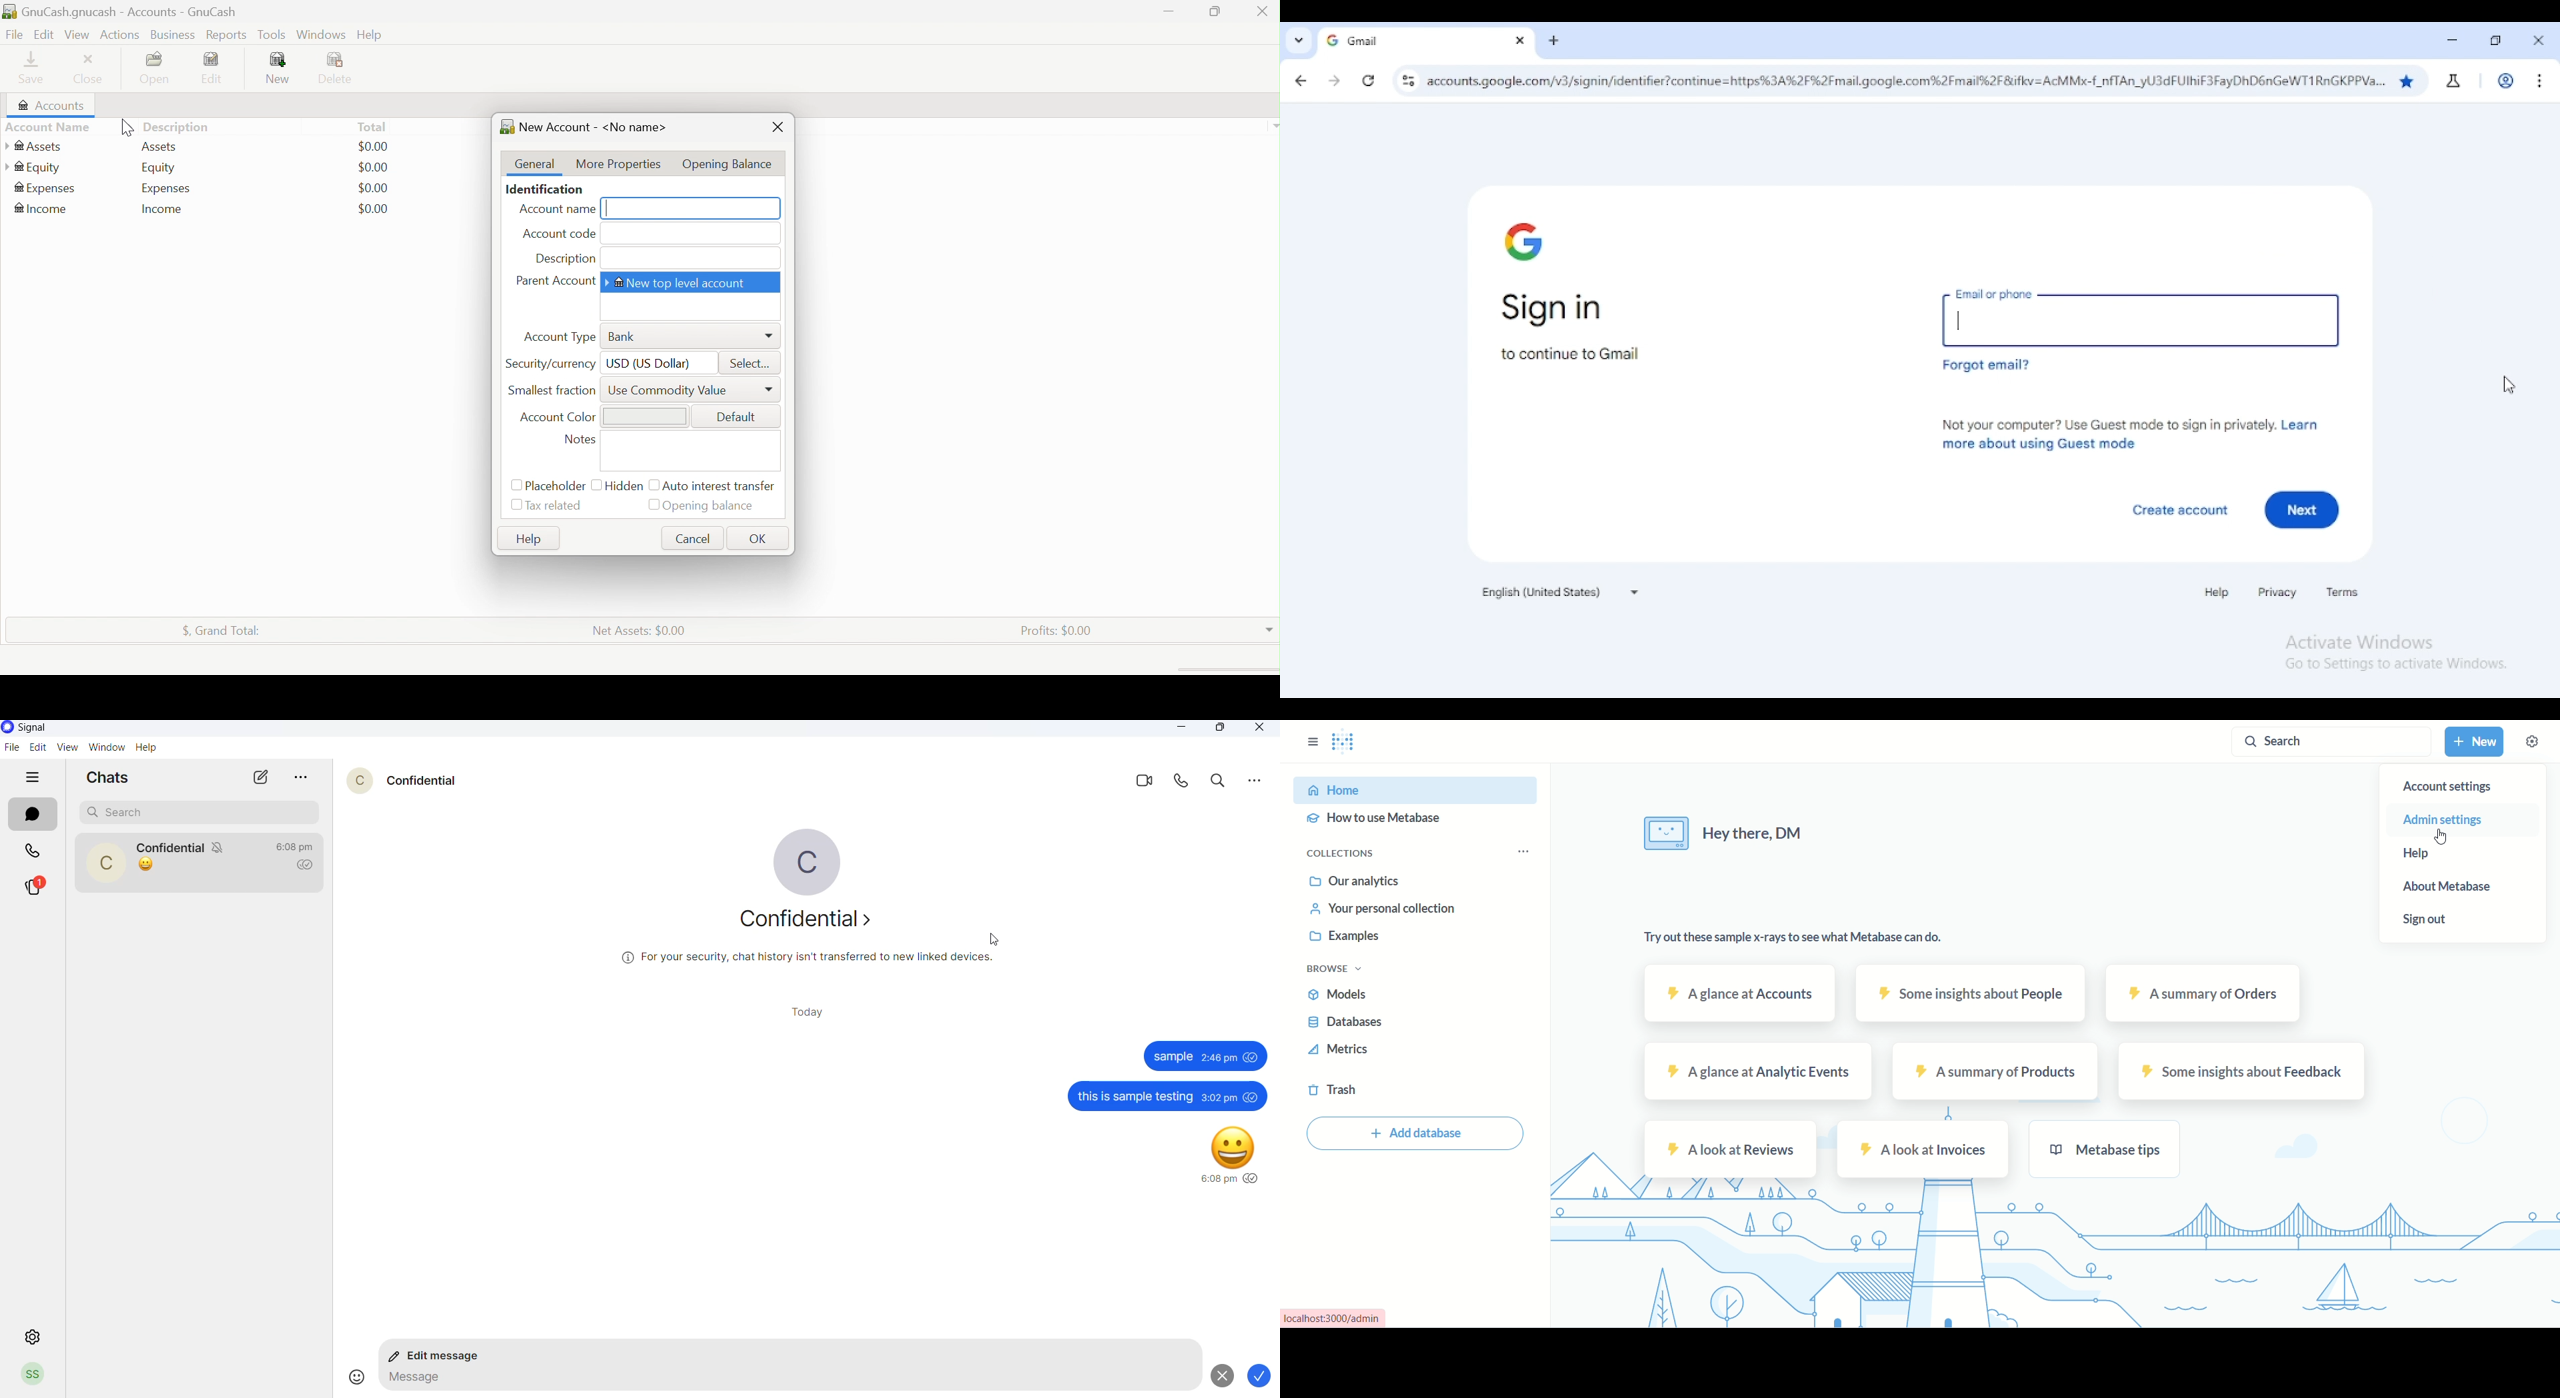 This screenshot has height=1400, width=2576. I want to click on last message, so click(146, 865).